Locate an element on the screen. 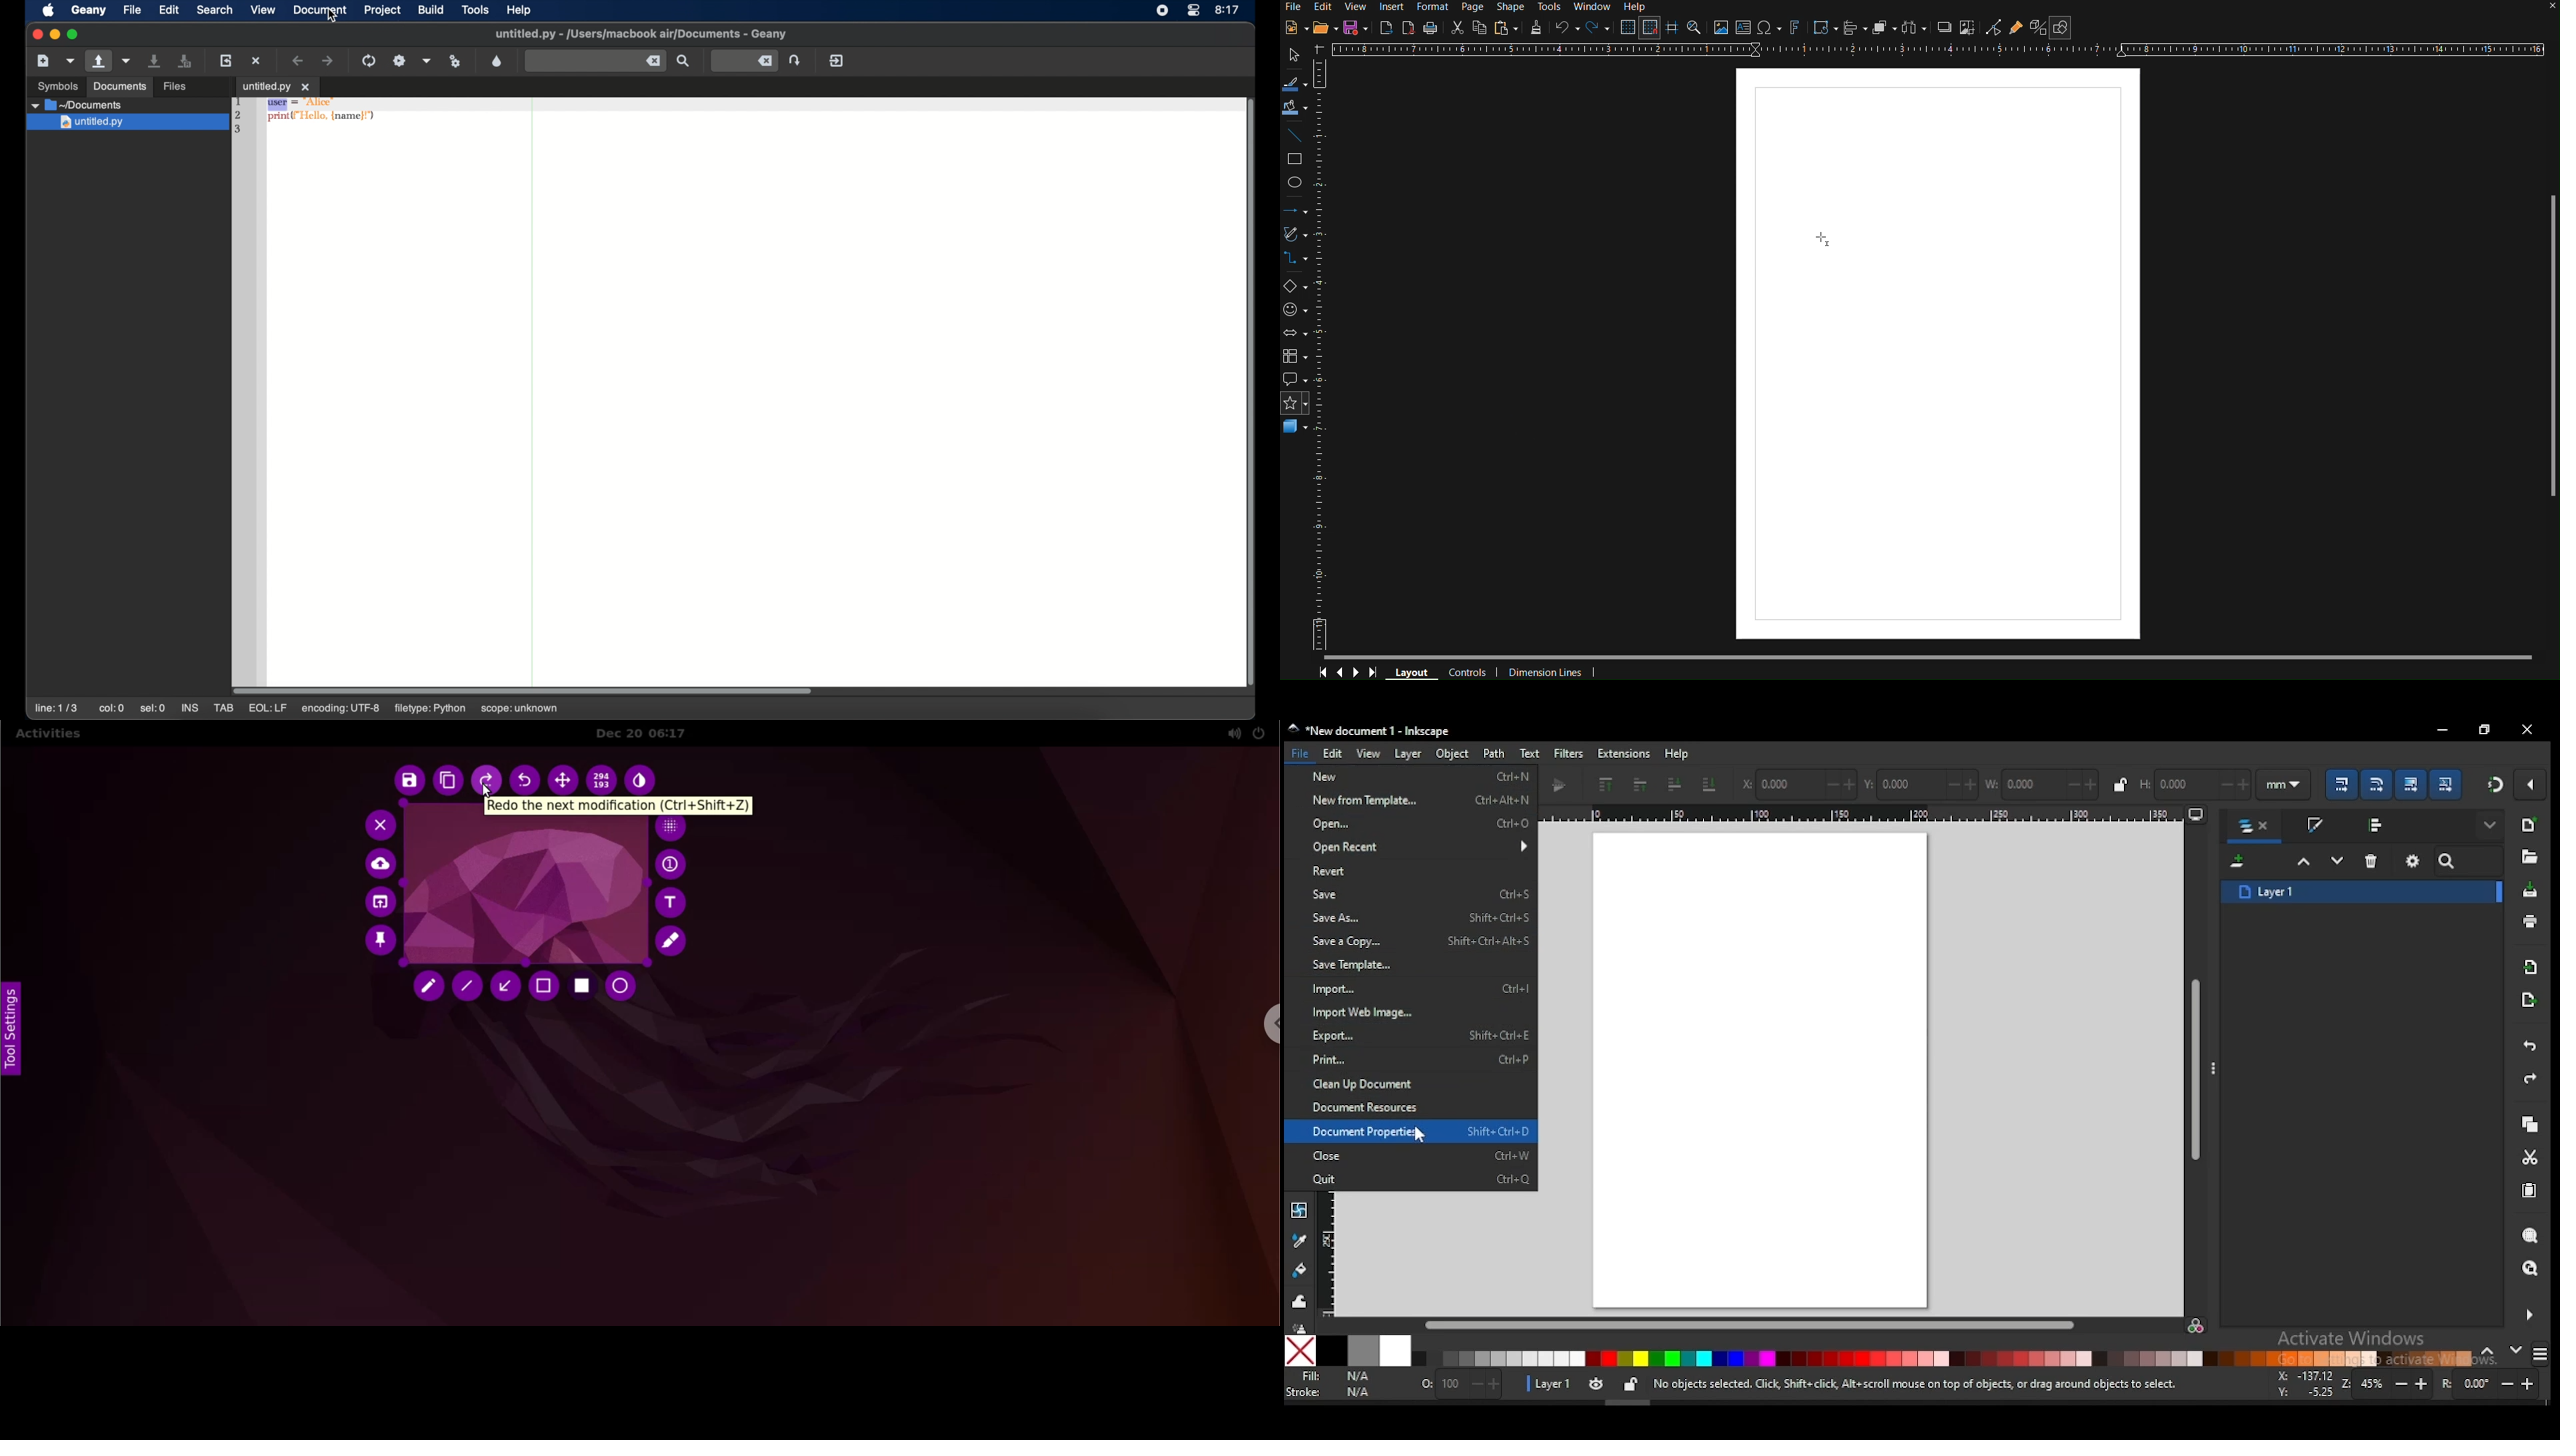 The height and width of the screenshot is (1456, 2576). Controls is located at coordinates (1467, 671).